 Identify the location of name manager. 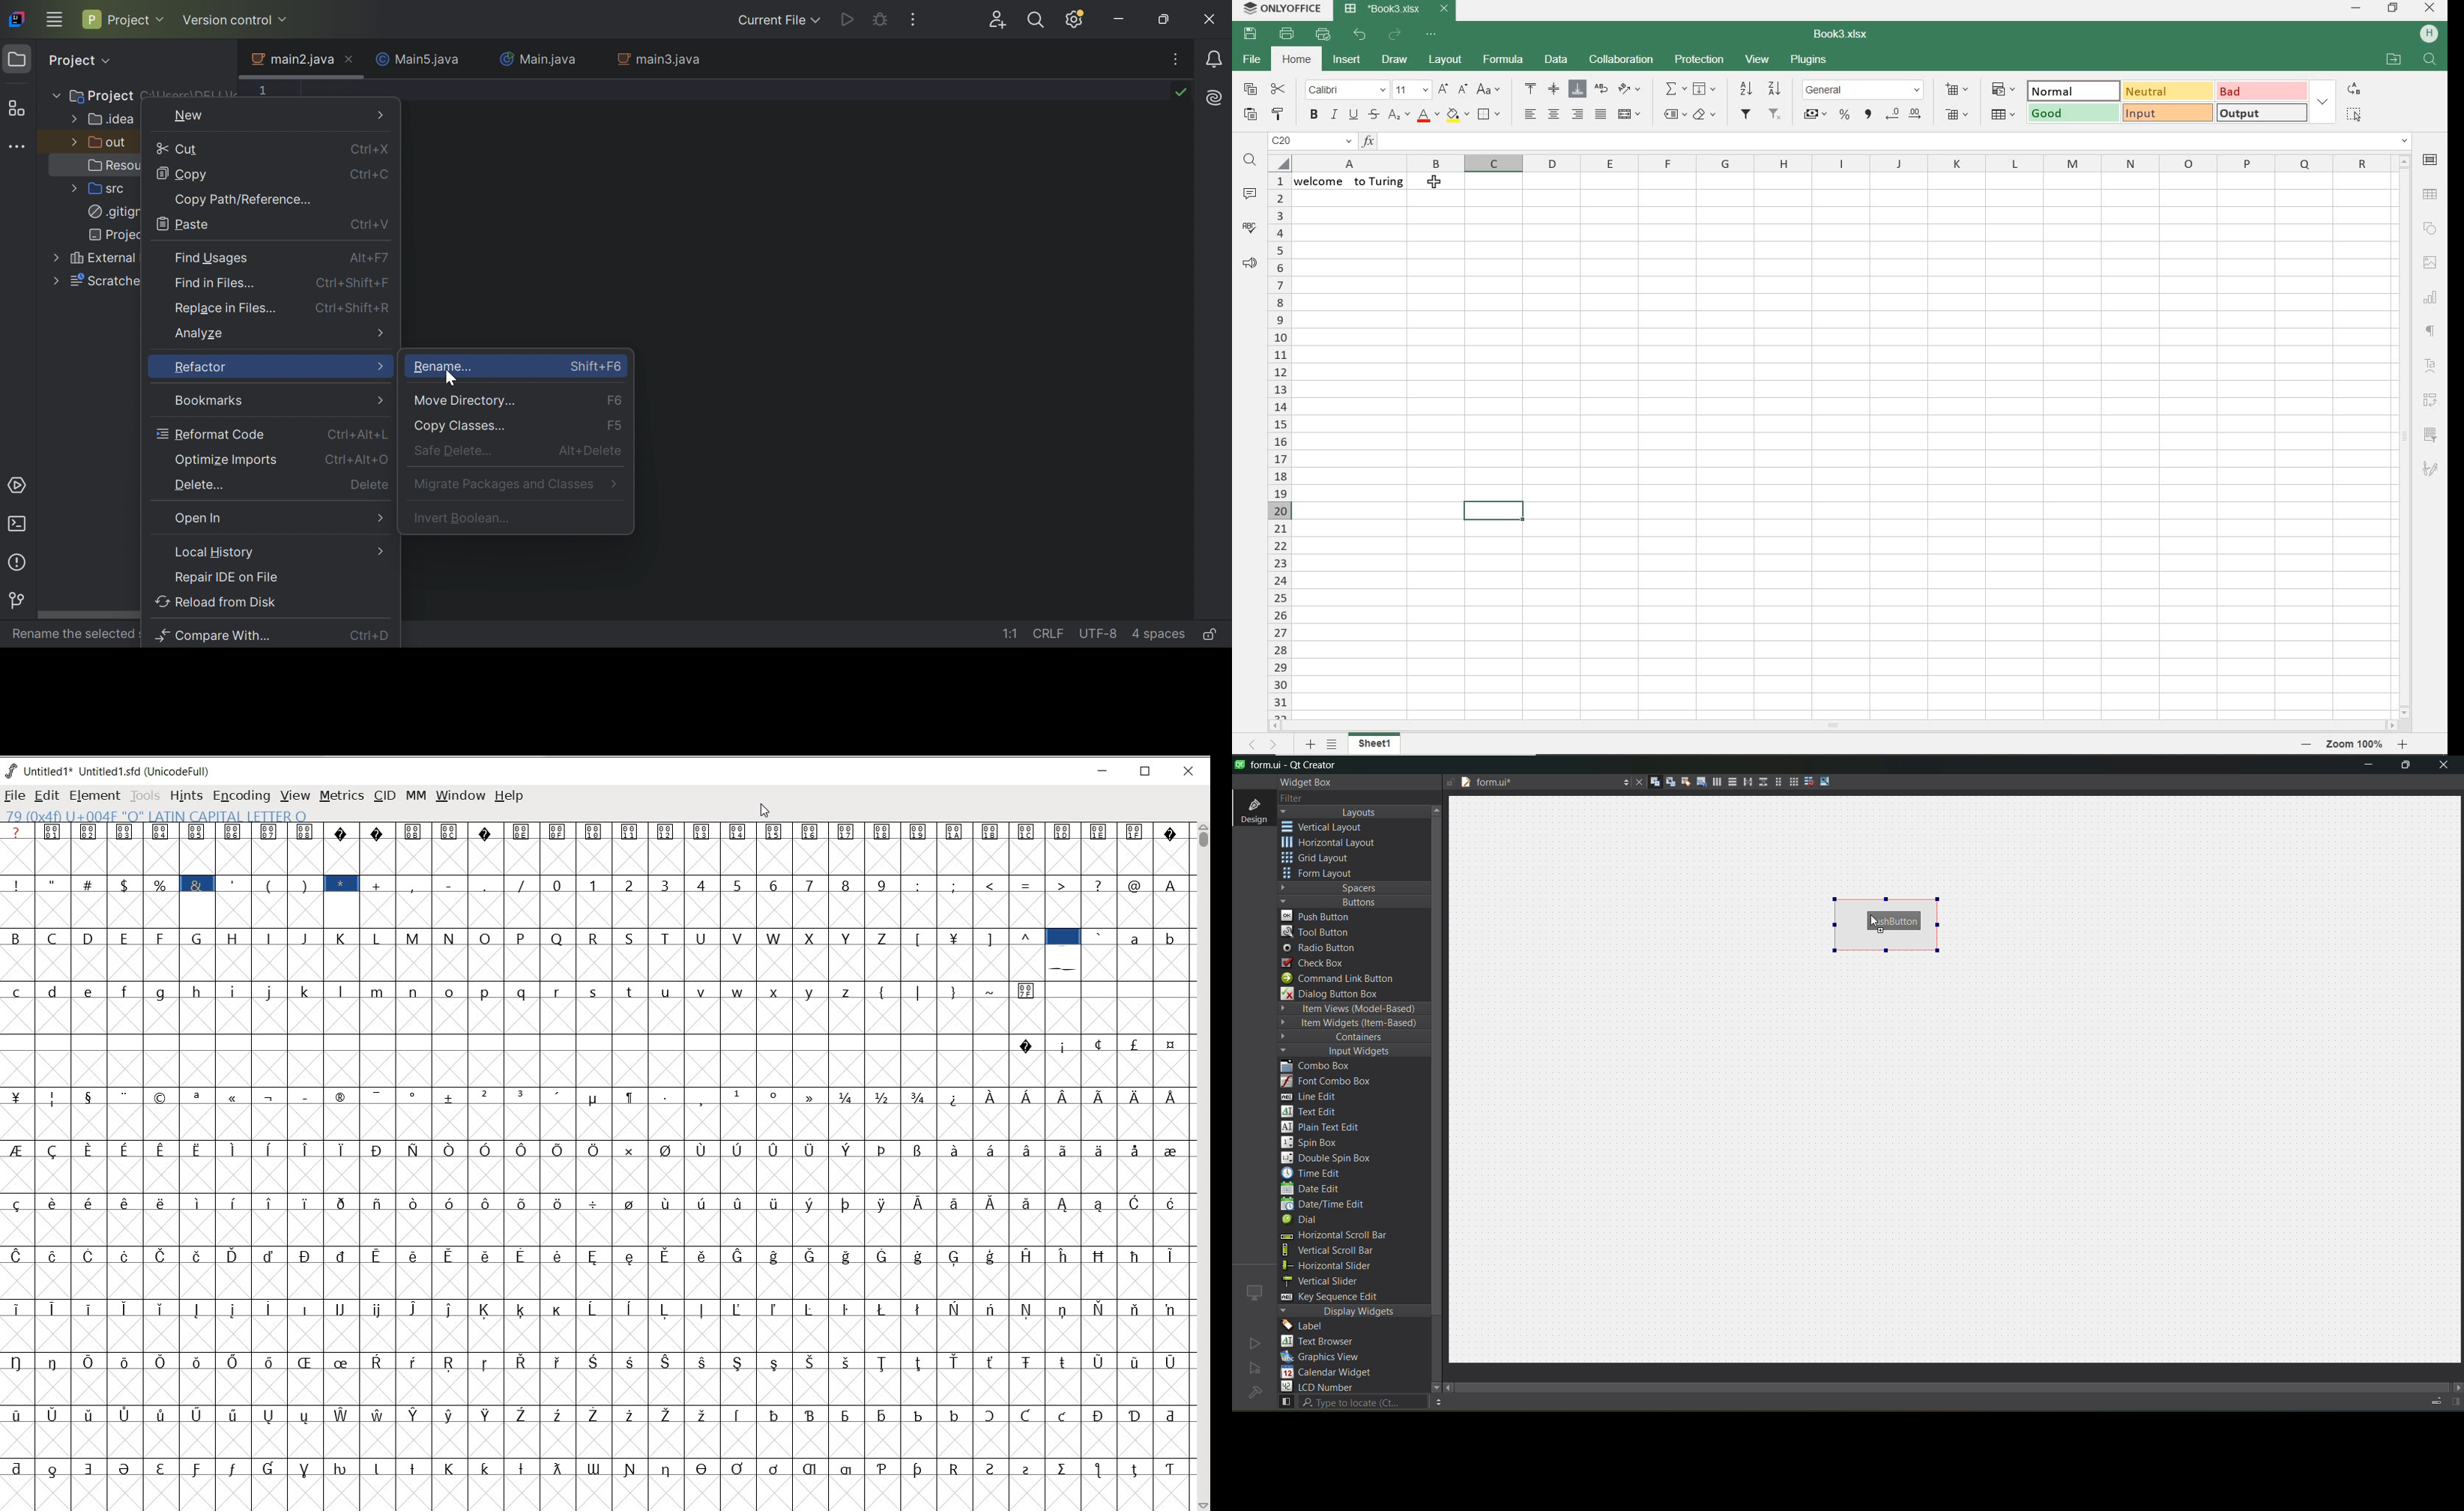
(1311, 141).